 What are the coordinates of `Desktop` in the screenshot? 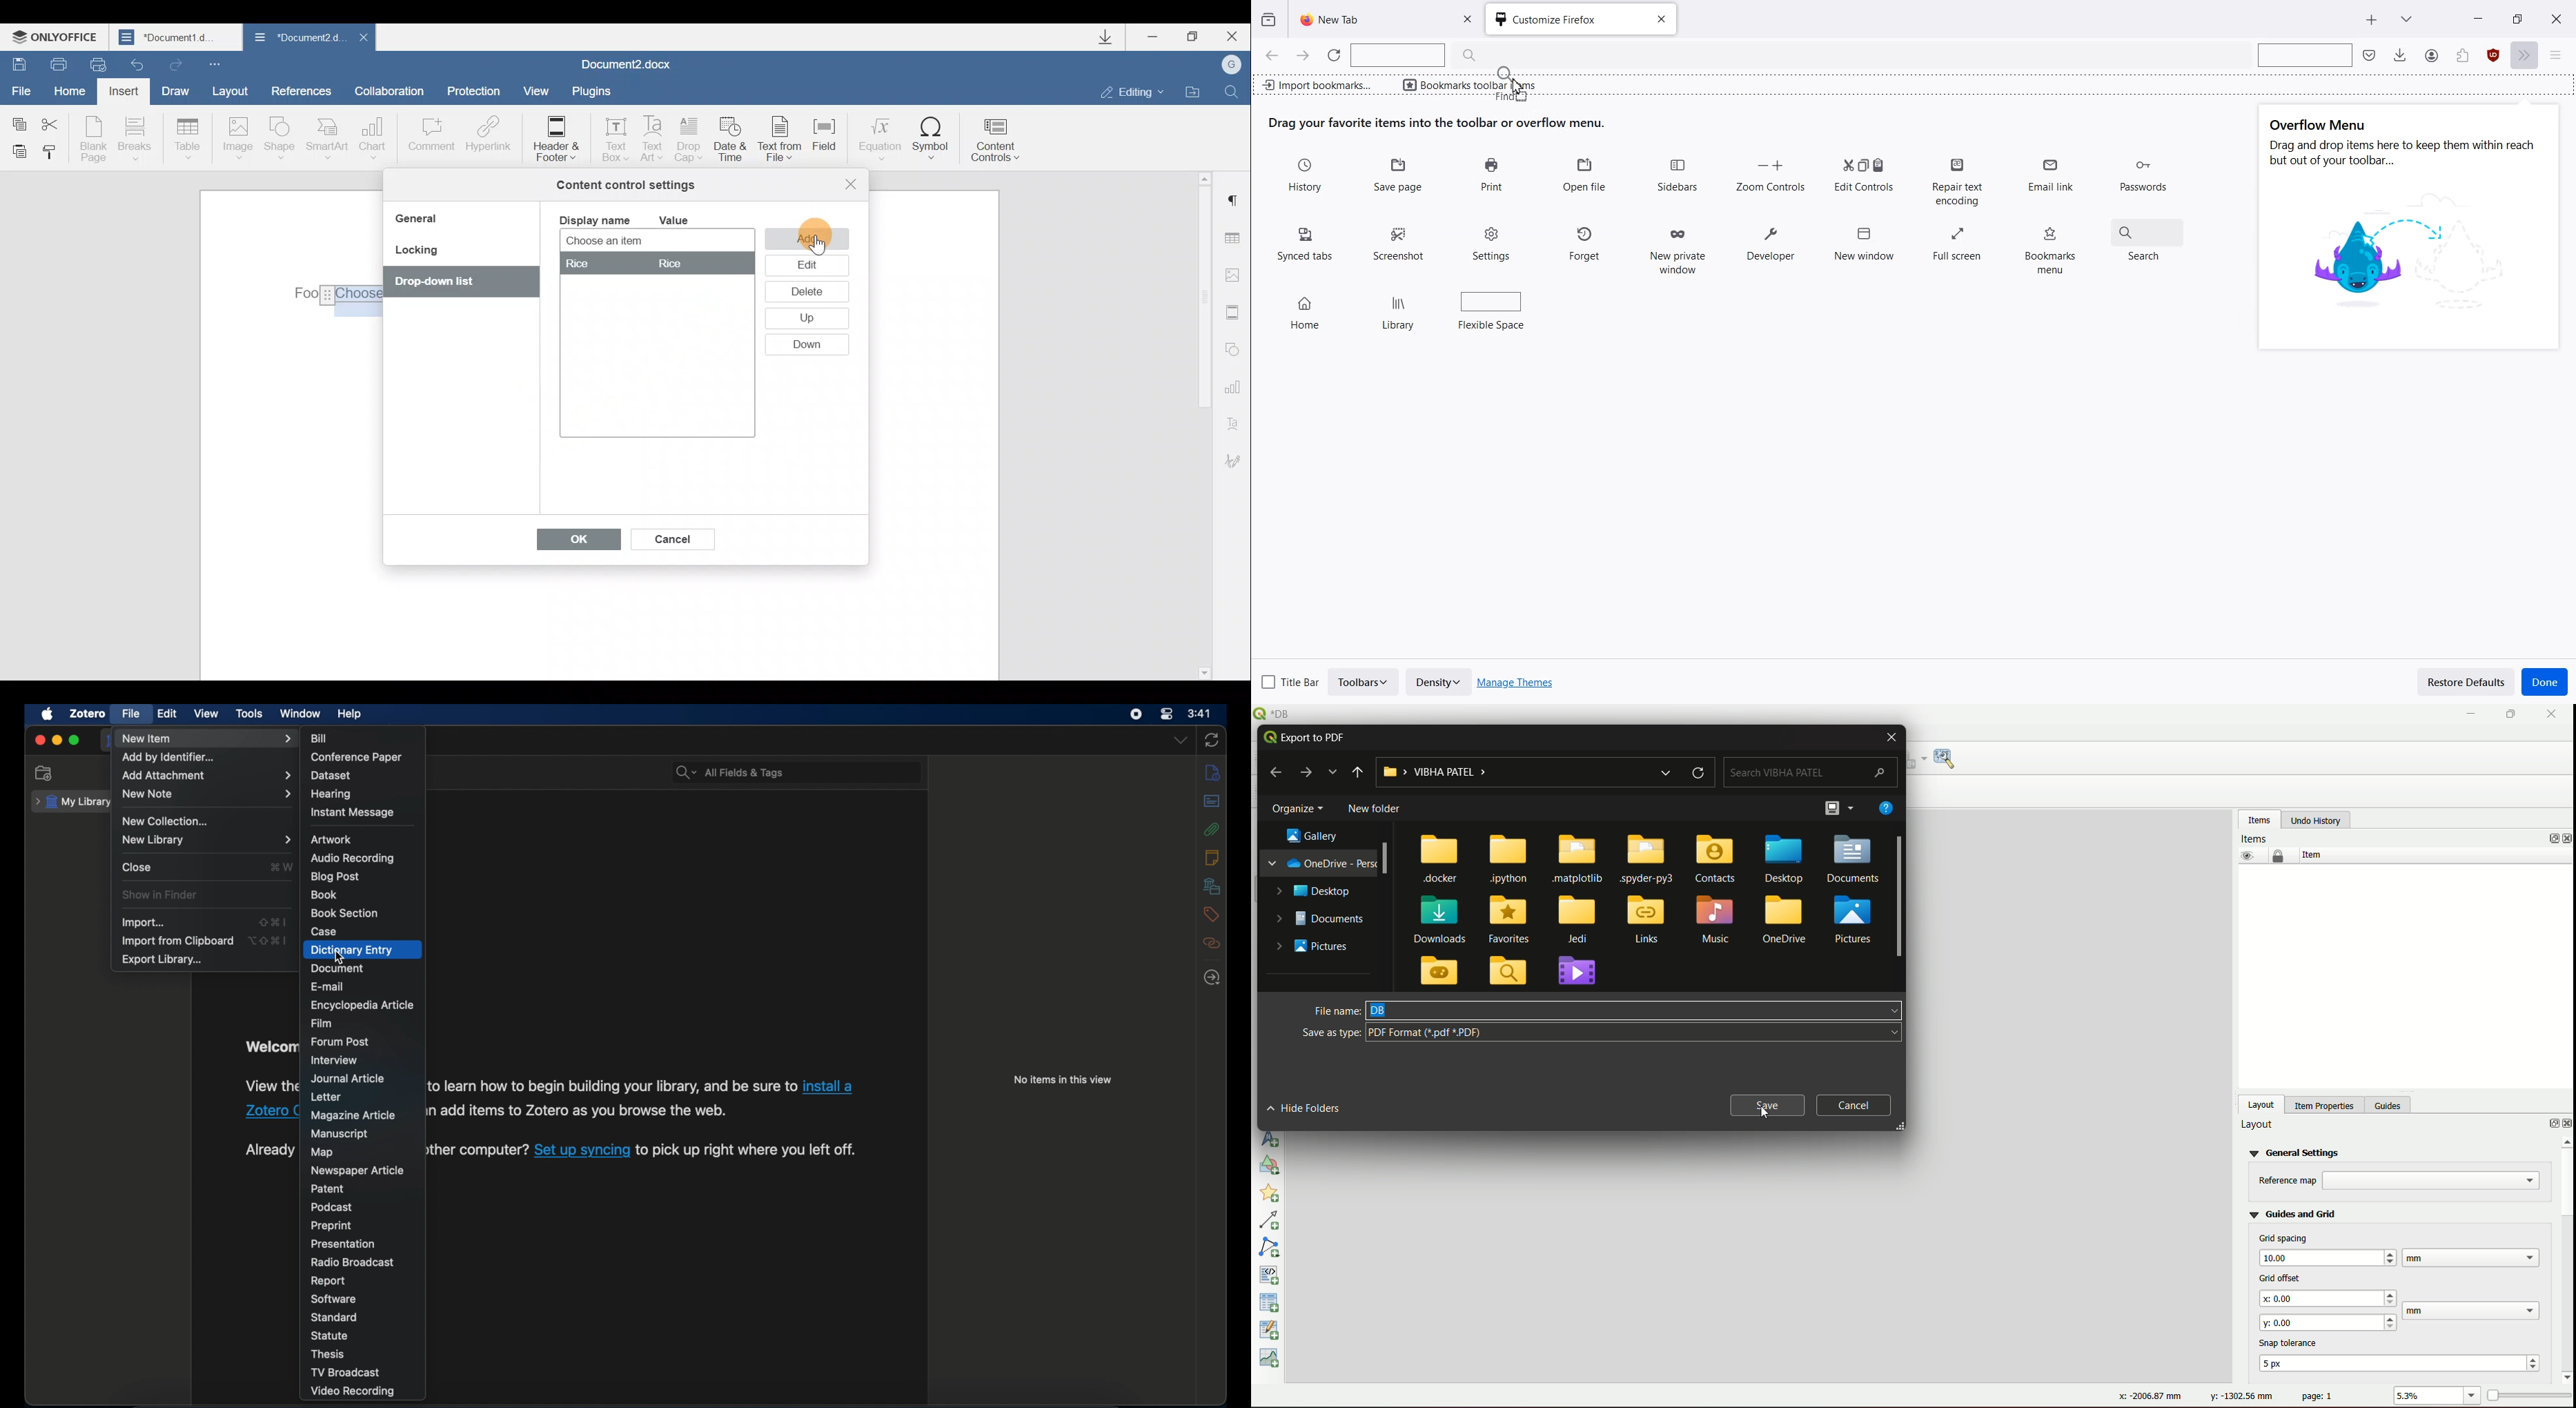 It's located at (1783, 861).